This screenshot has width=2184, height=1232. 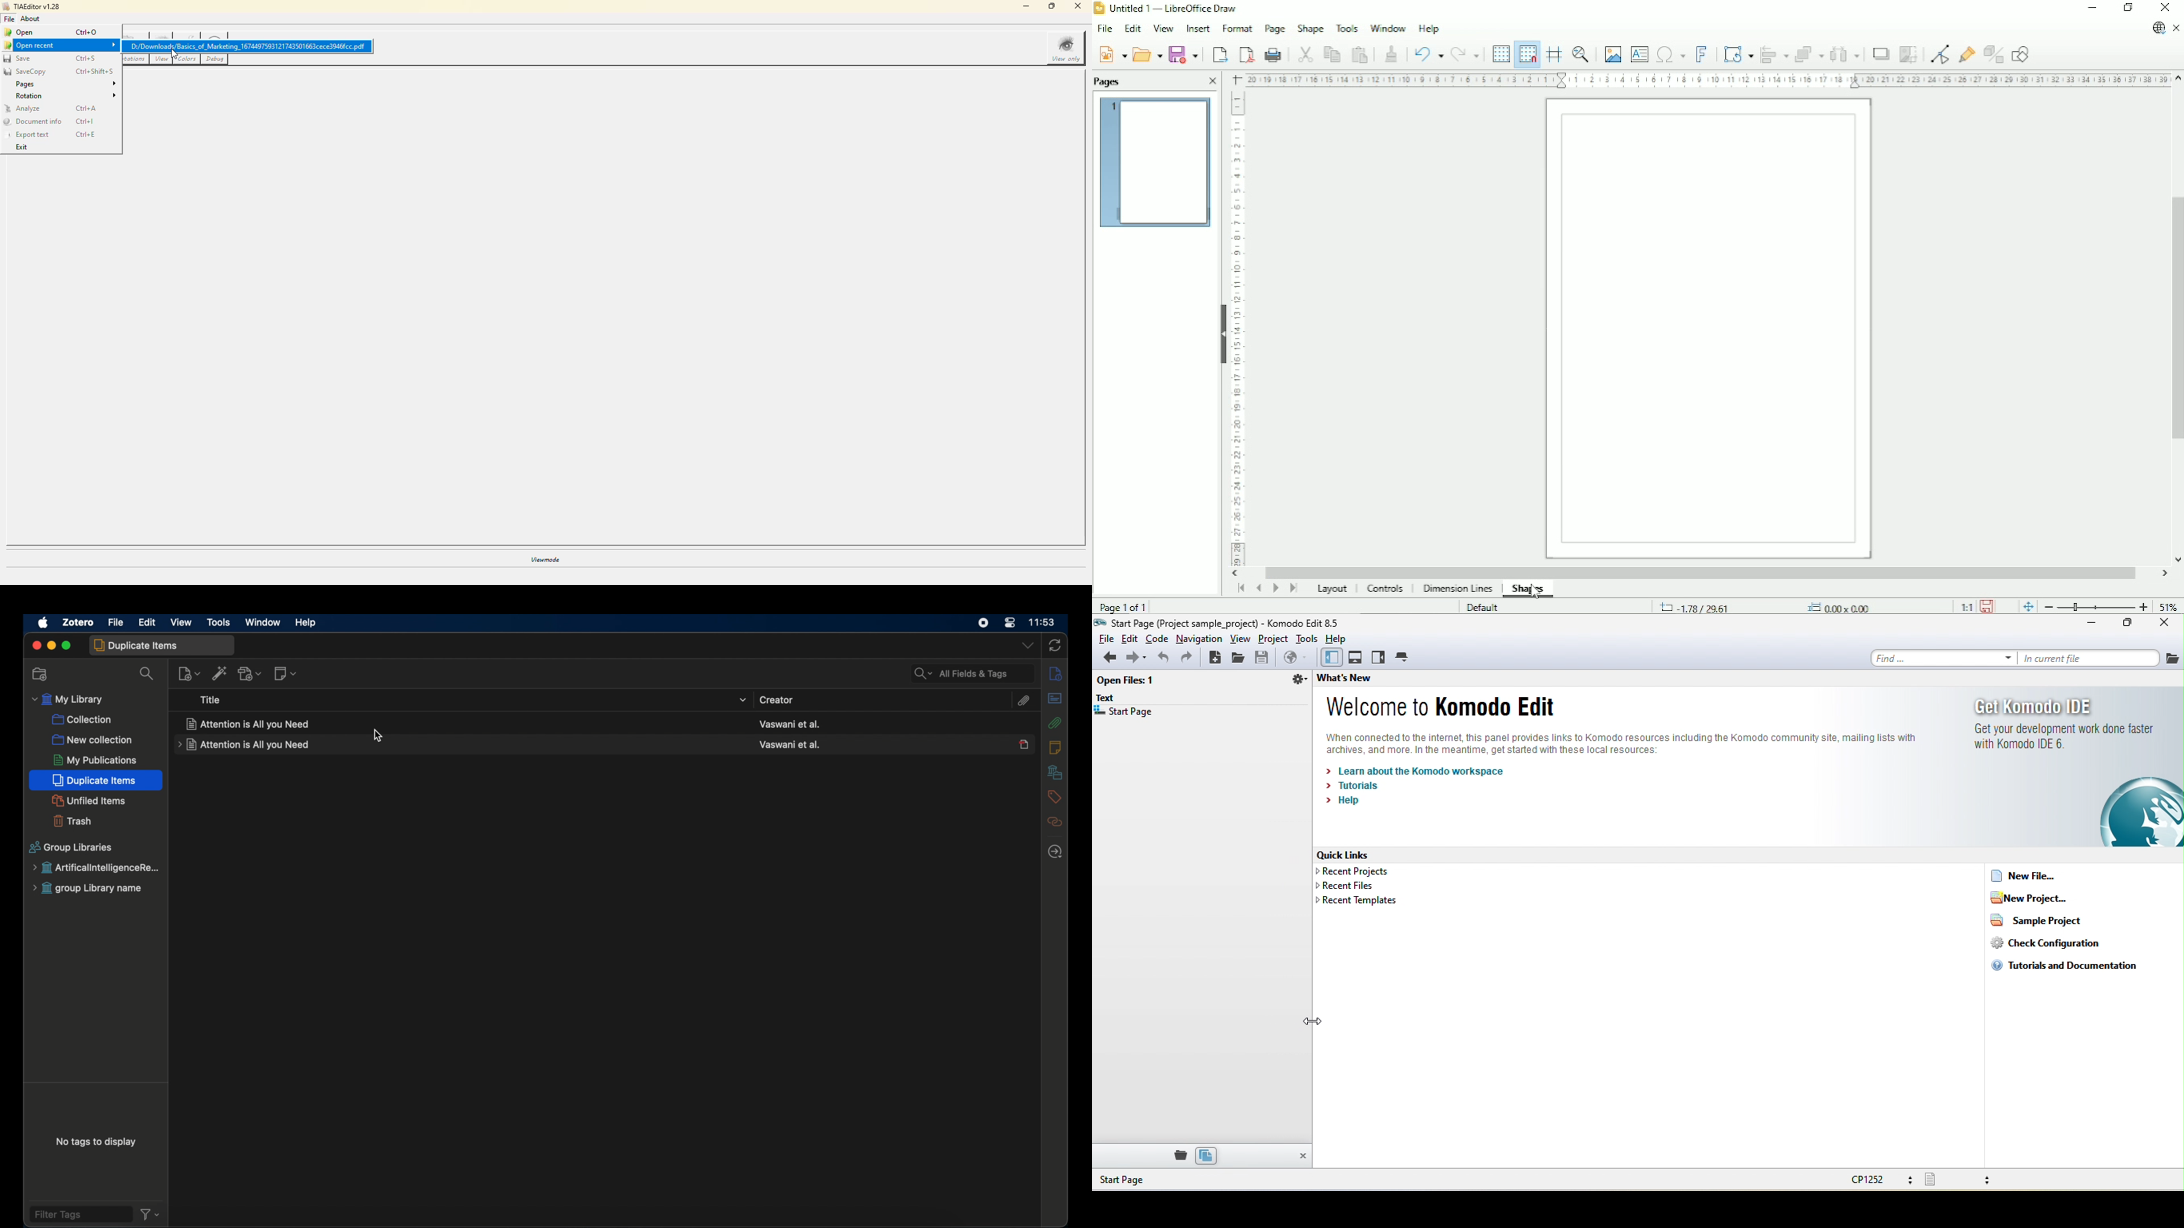 I want to click on Paste, so click(x=1360, y=54).